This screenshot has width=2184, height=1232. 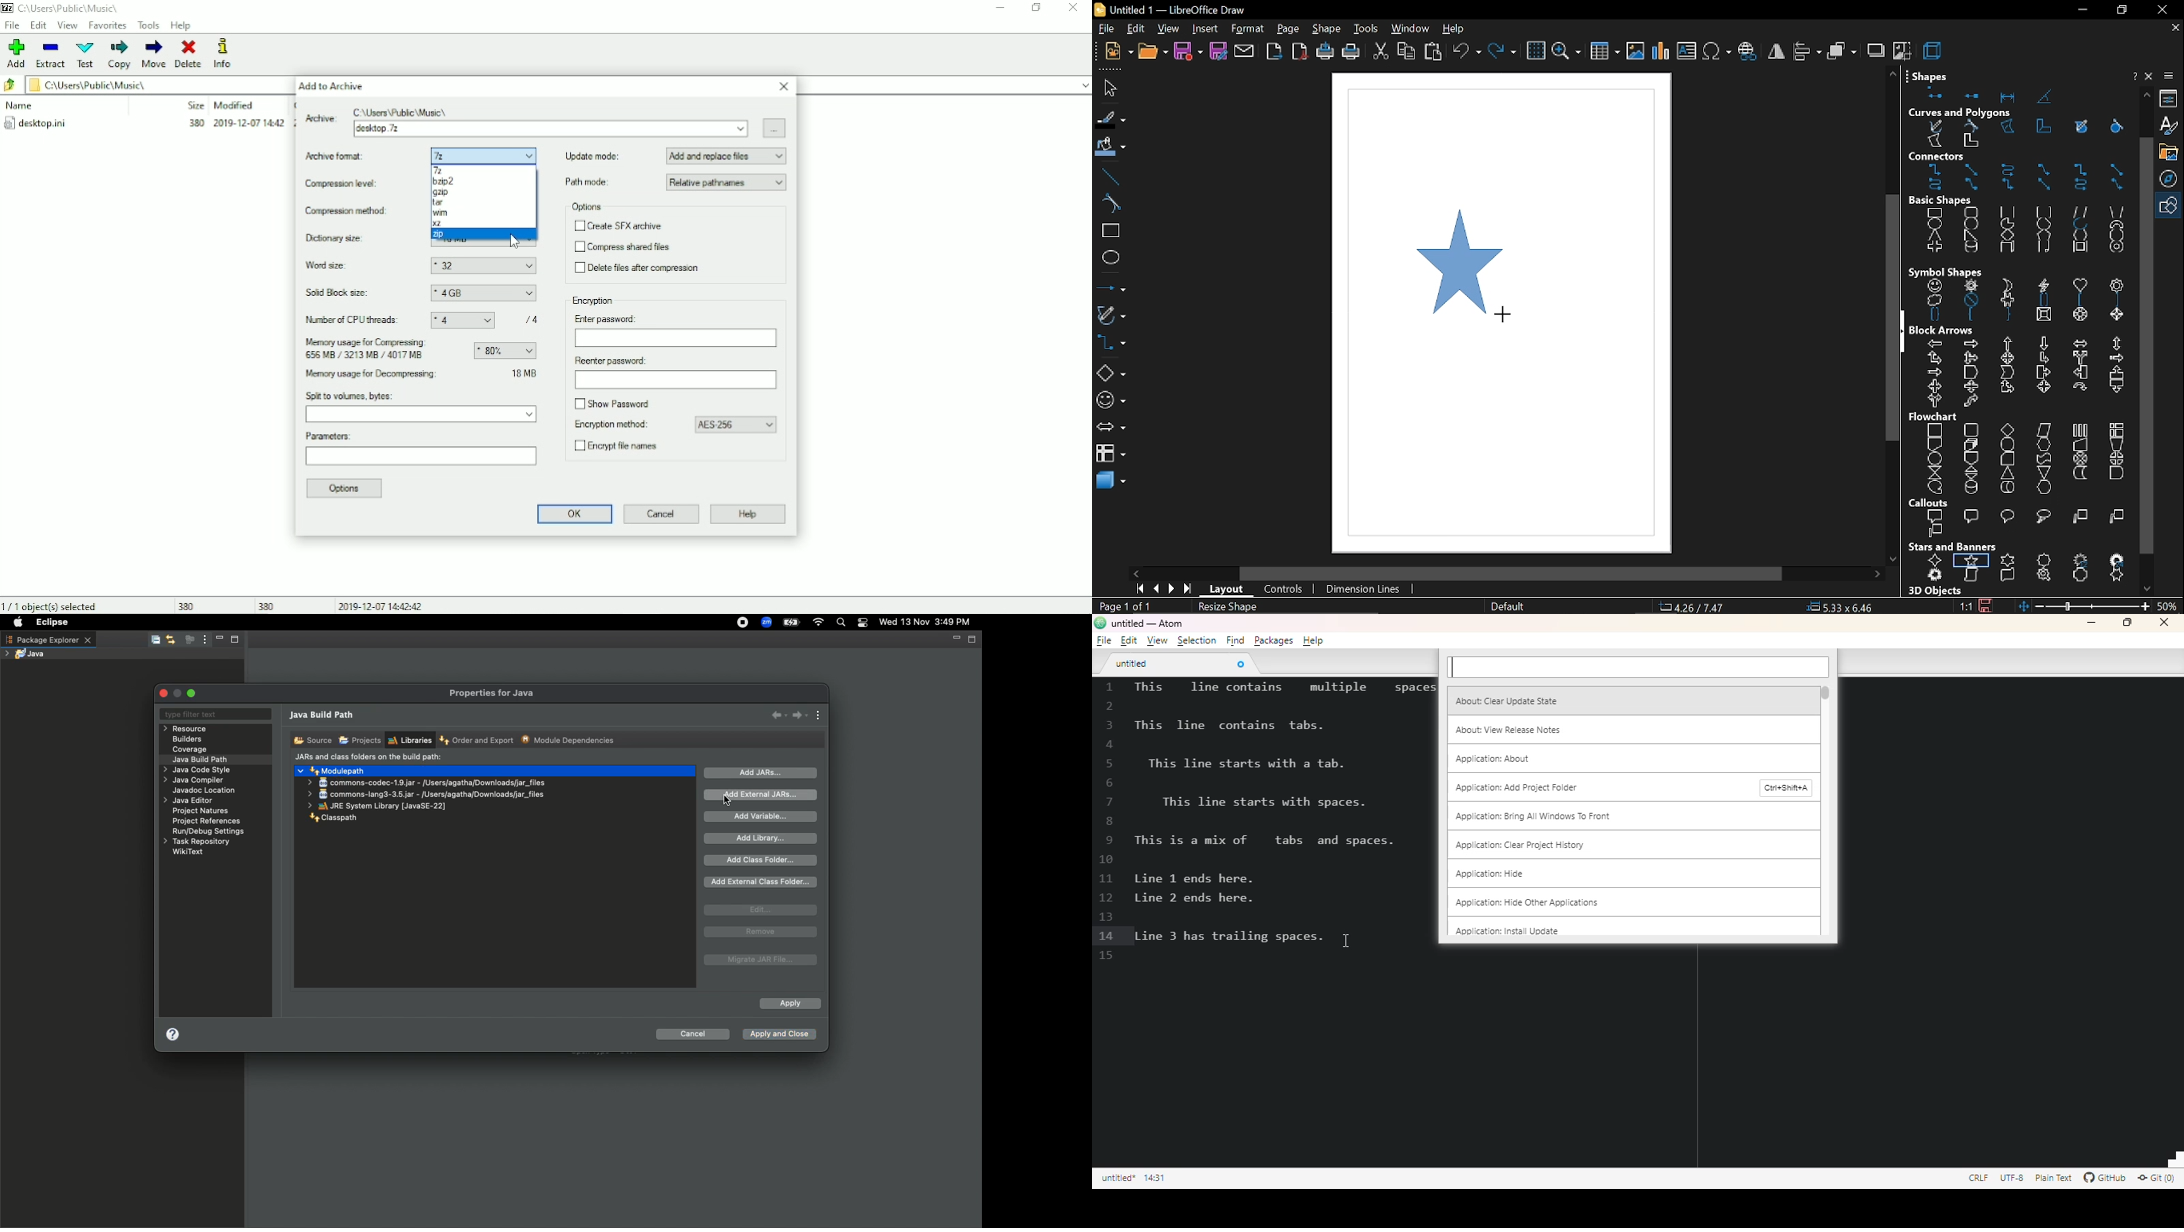 I want to click on 1/1 object(s) selected, so click(x=55, y=605).